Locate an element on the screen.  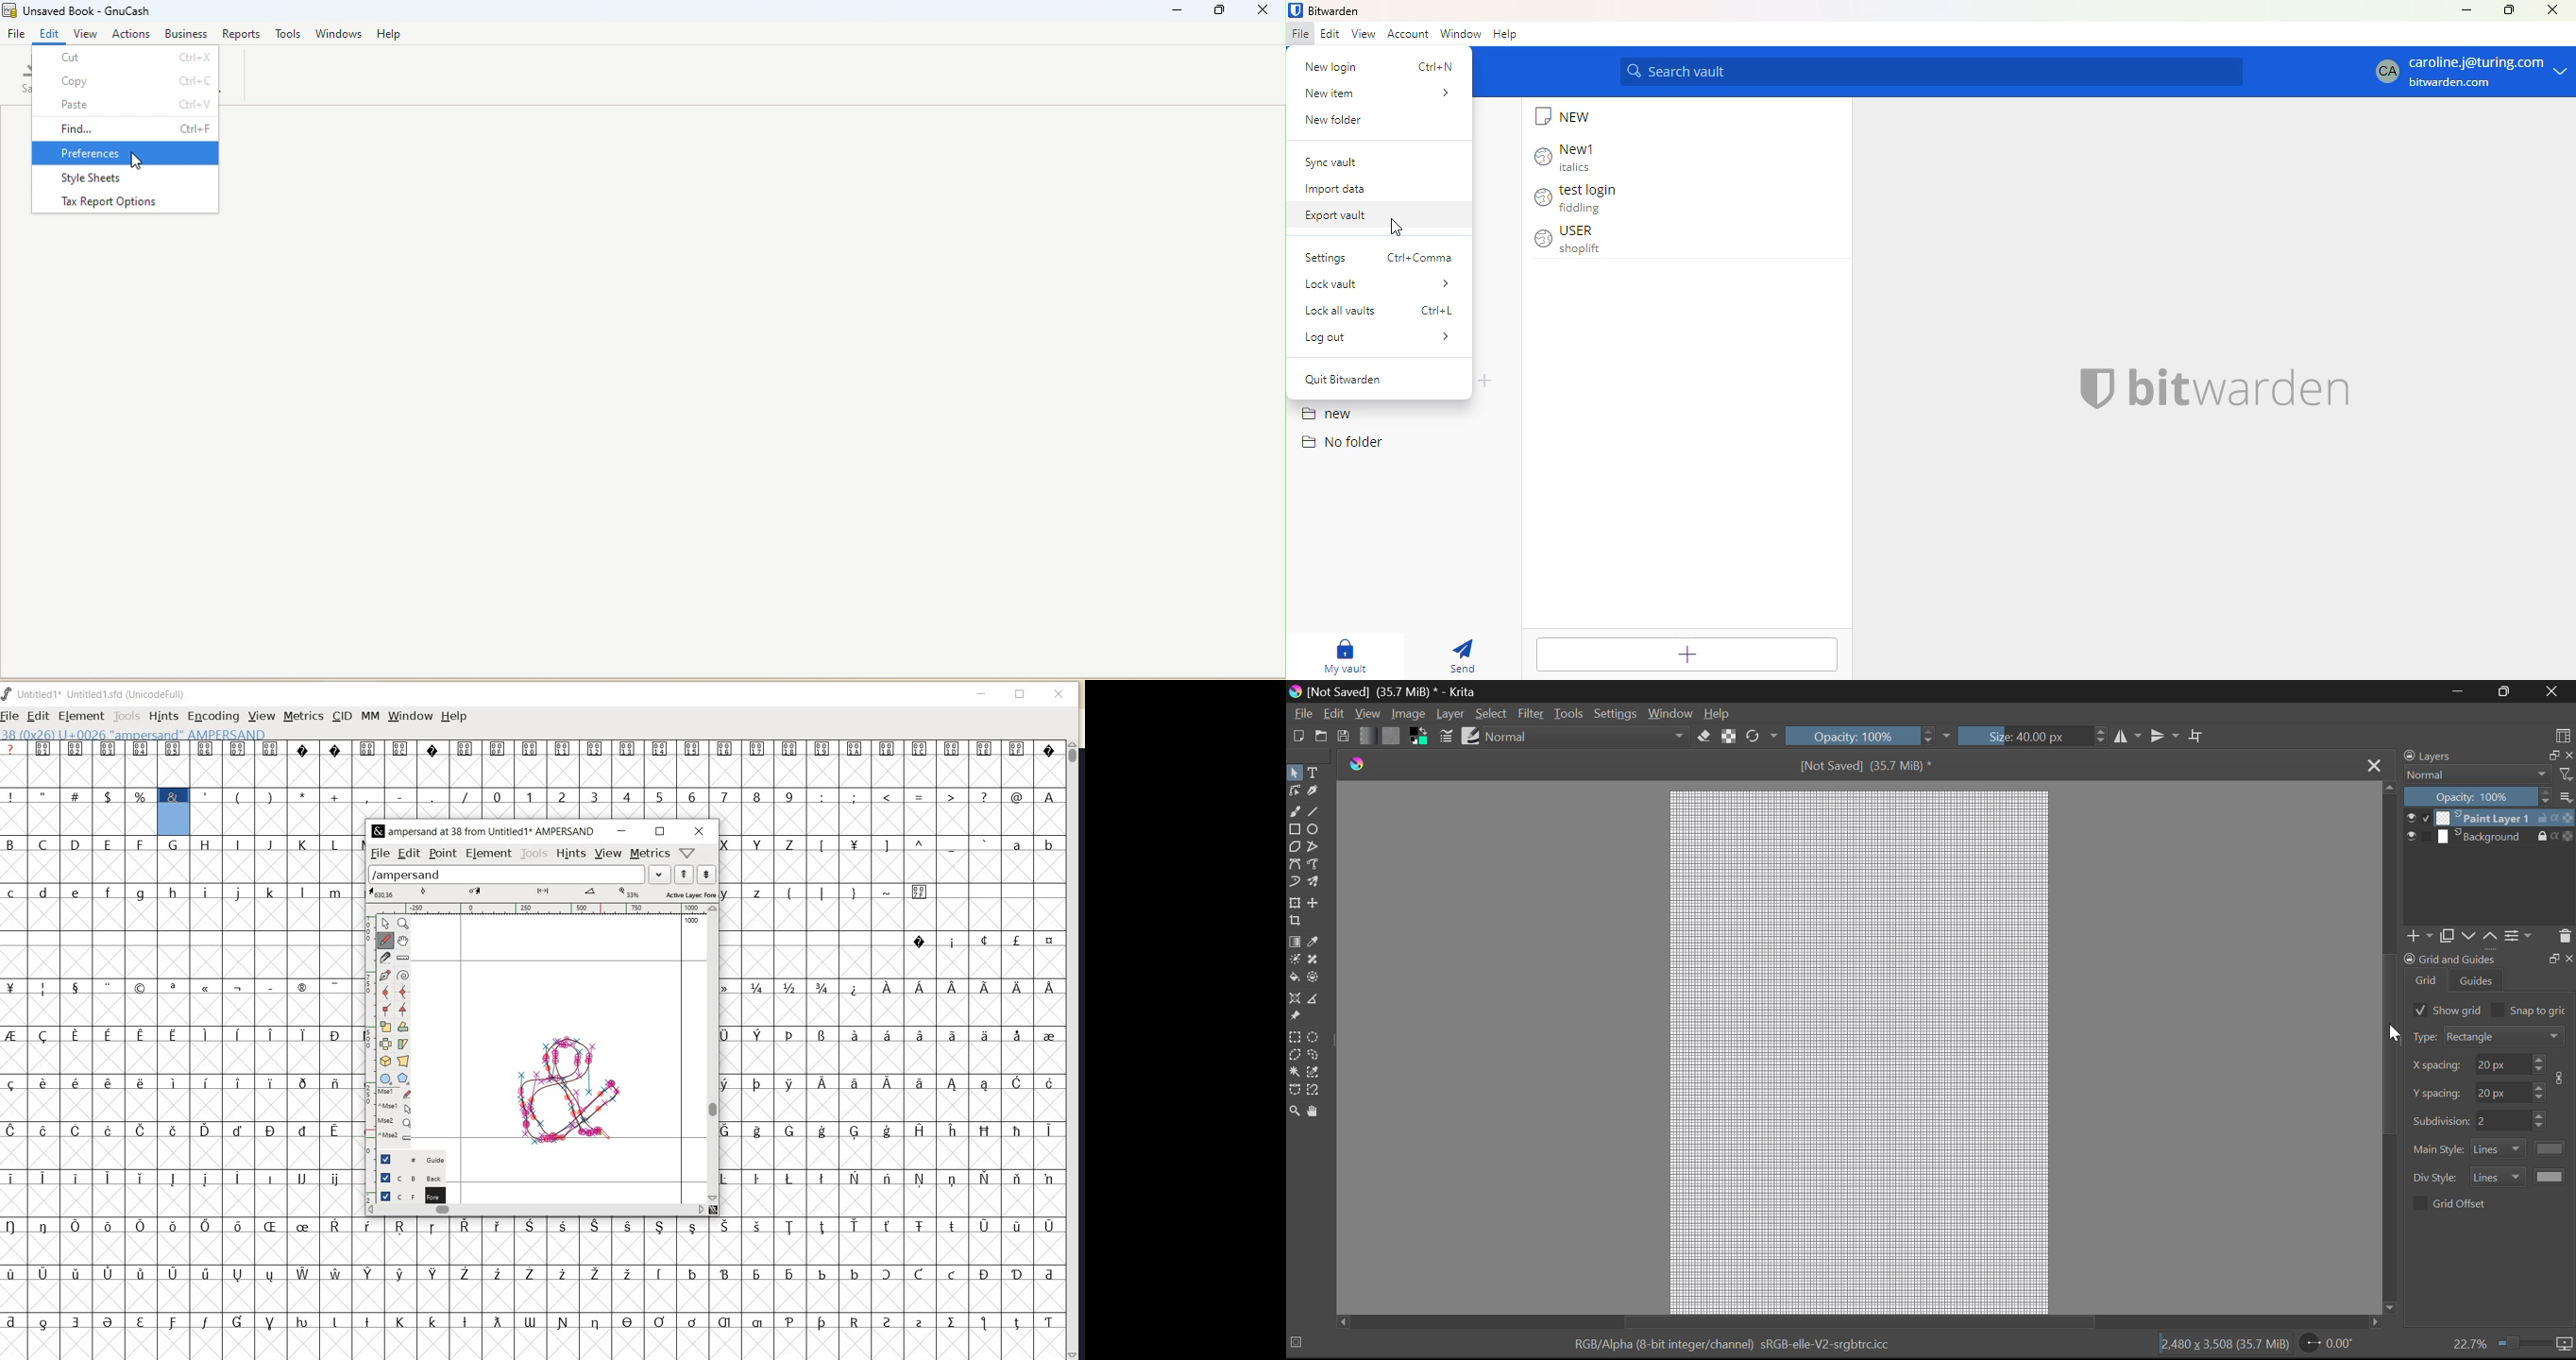
Dynamic Brush Tool is located at coordinates (1294, 886).